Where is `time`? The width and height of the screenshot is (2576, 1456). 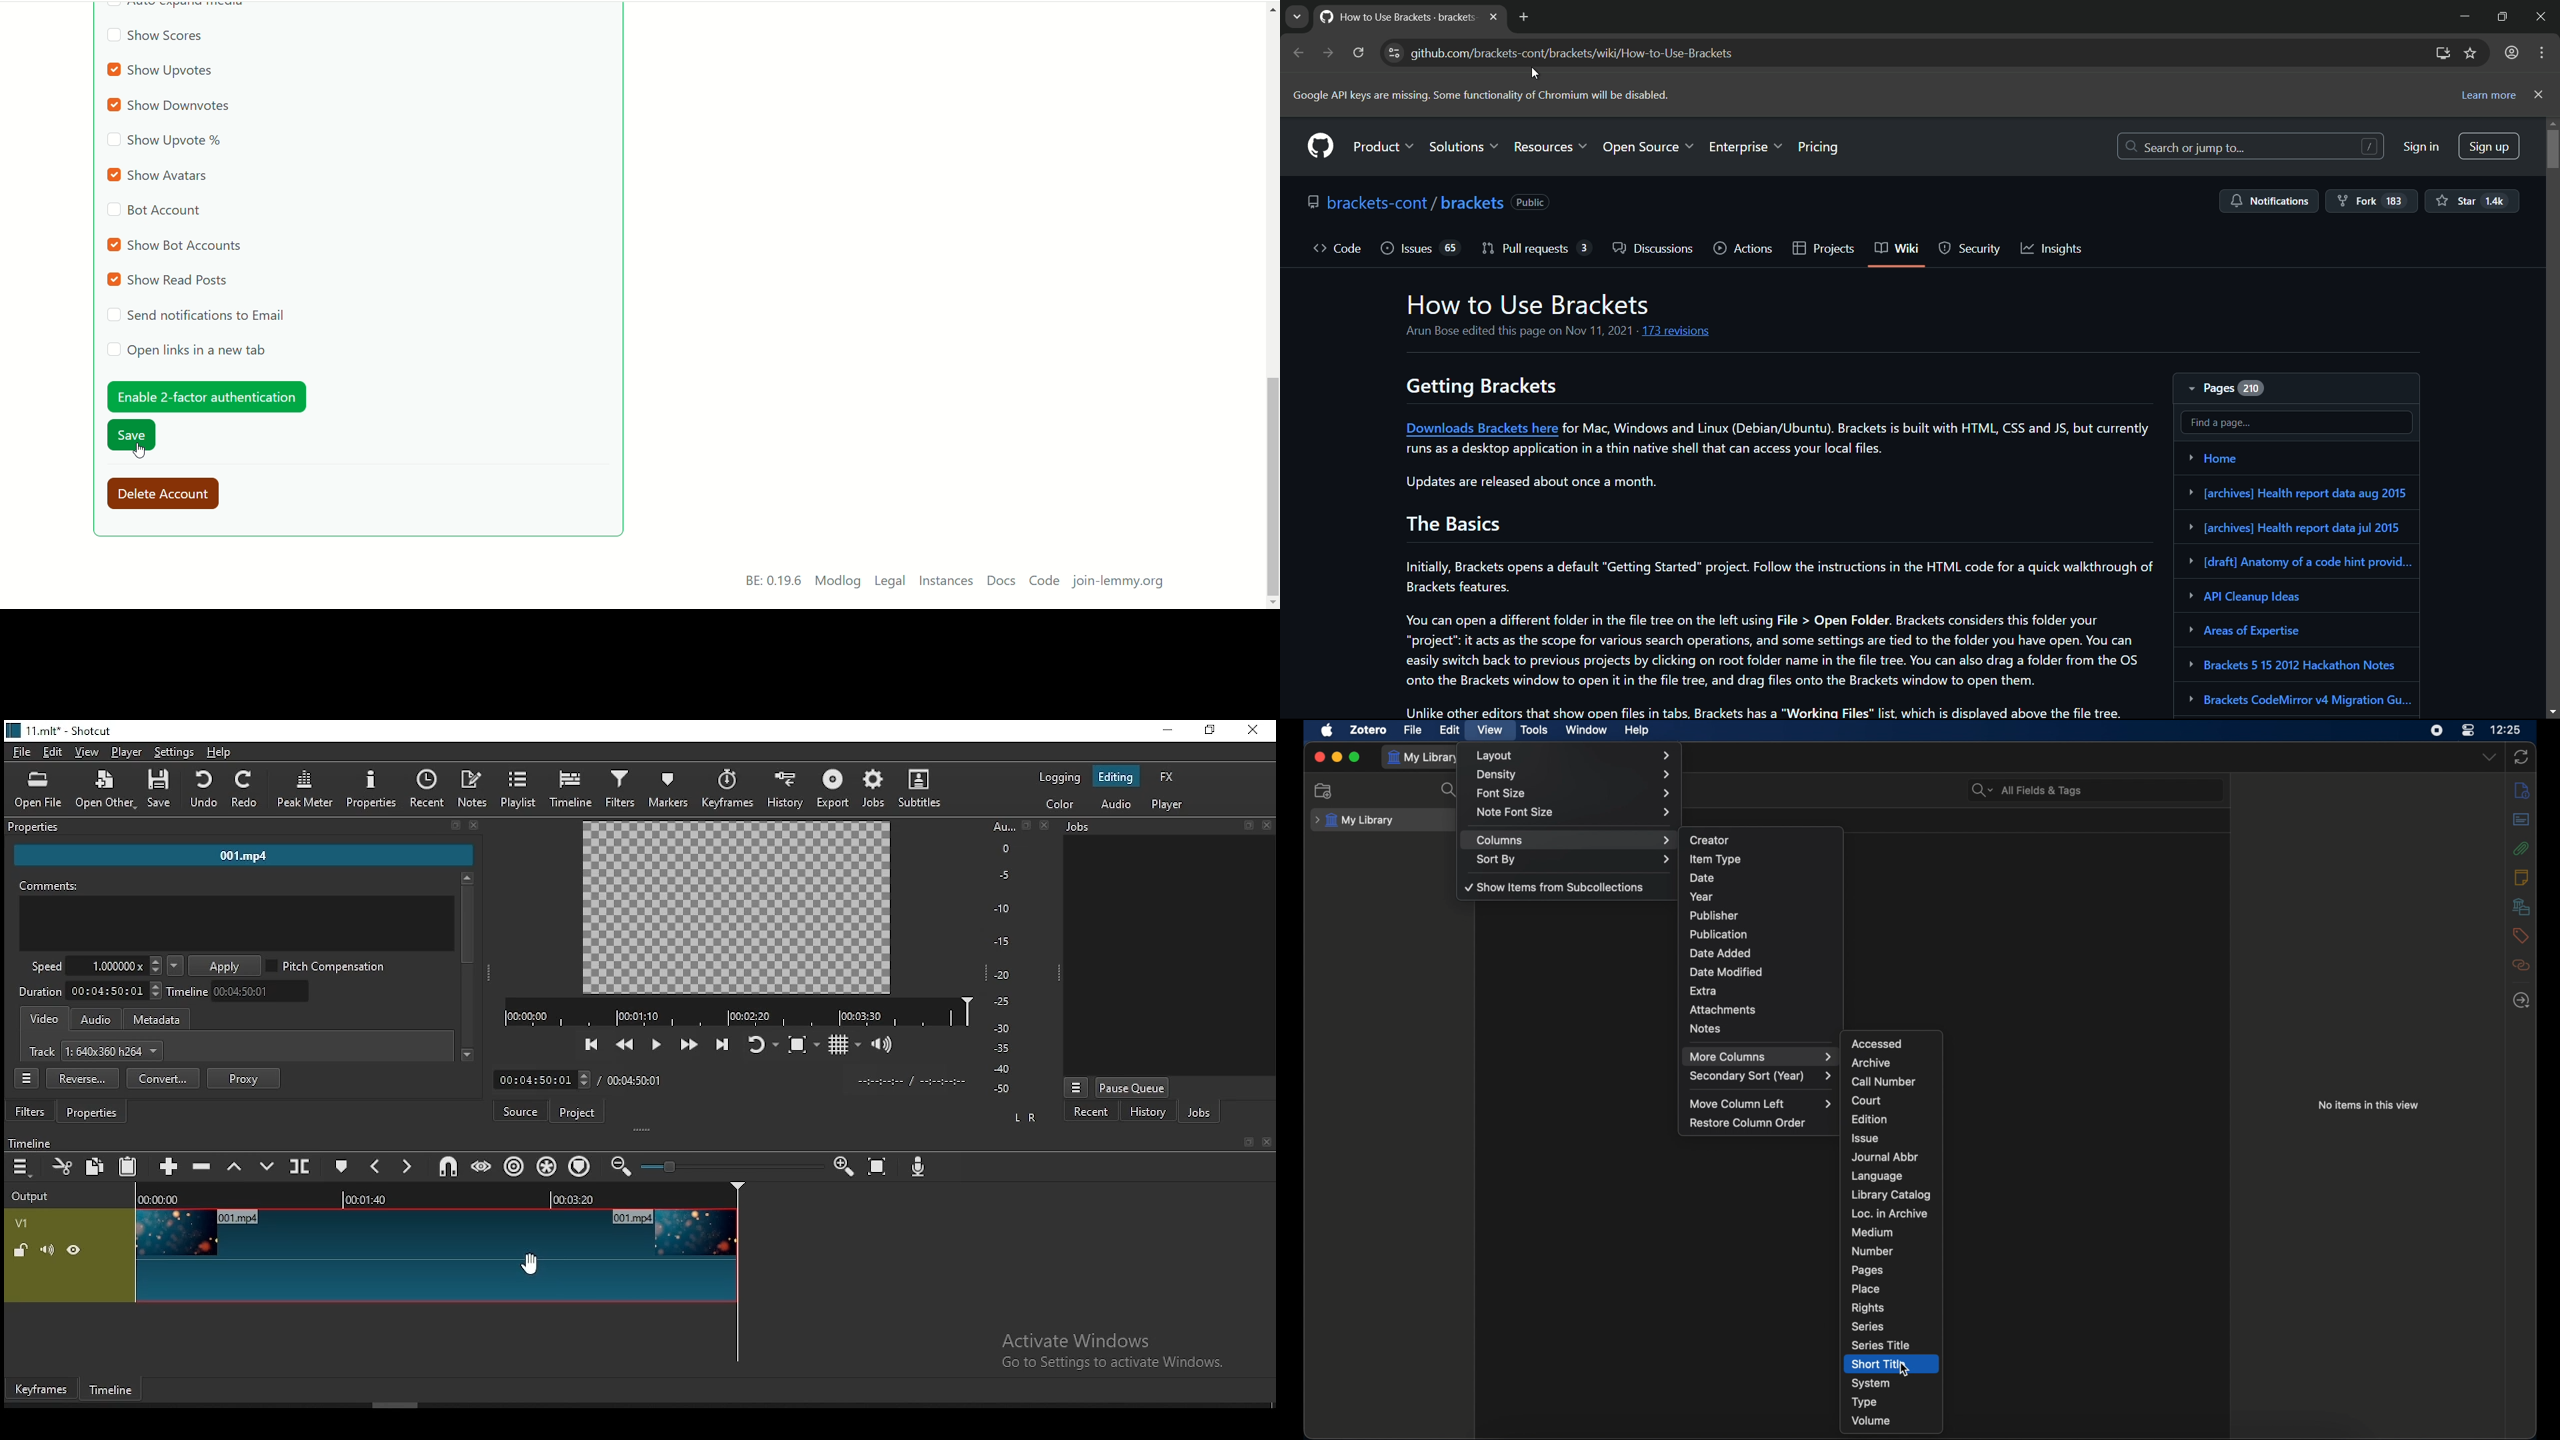
time is located at coordinates (909, 1082).